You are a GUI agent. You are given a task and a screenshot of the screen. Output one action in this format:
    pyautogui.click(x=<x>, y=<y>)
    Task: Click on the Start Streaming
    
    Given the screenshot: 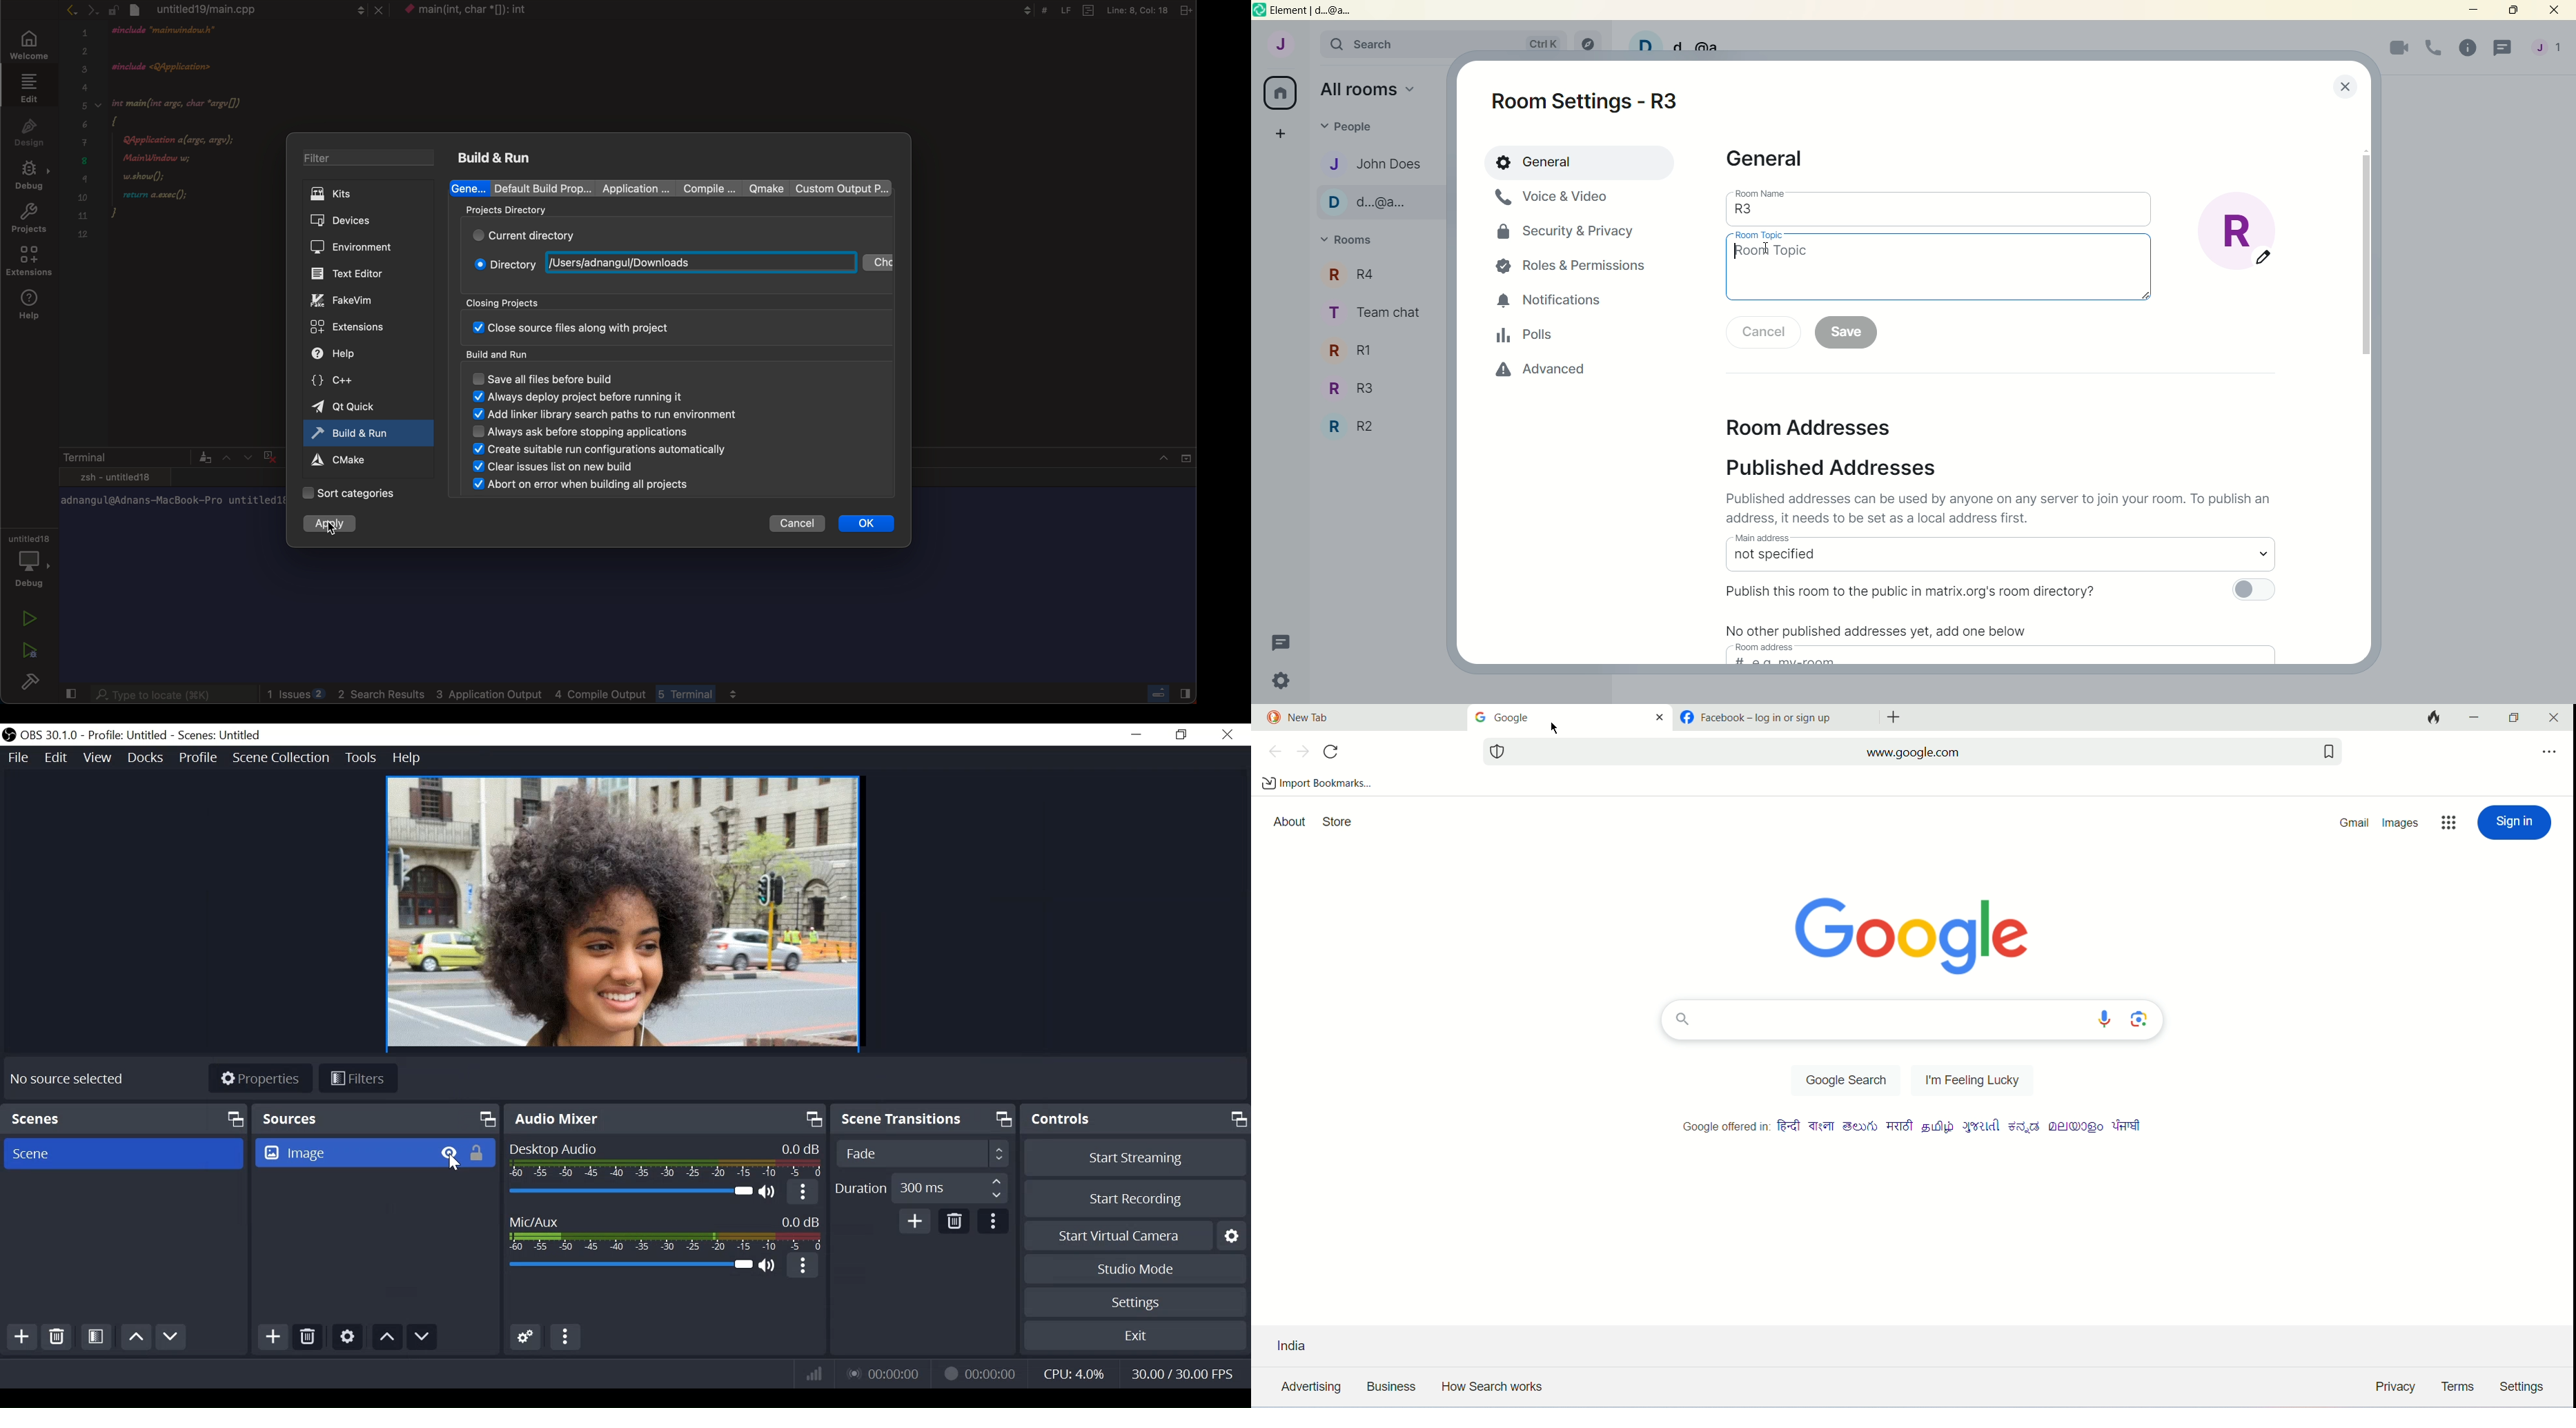 What is the action you would take?
    pyautogui.click(x=1136, y=1158)
    